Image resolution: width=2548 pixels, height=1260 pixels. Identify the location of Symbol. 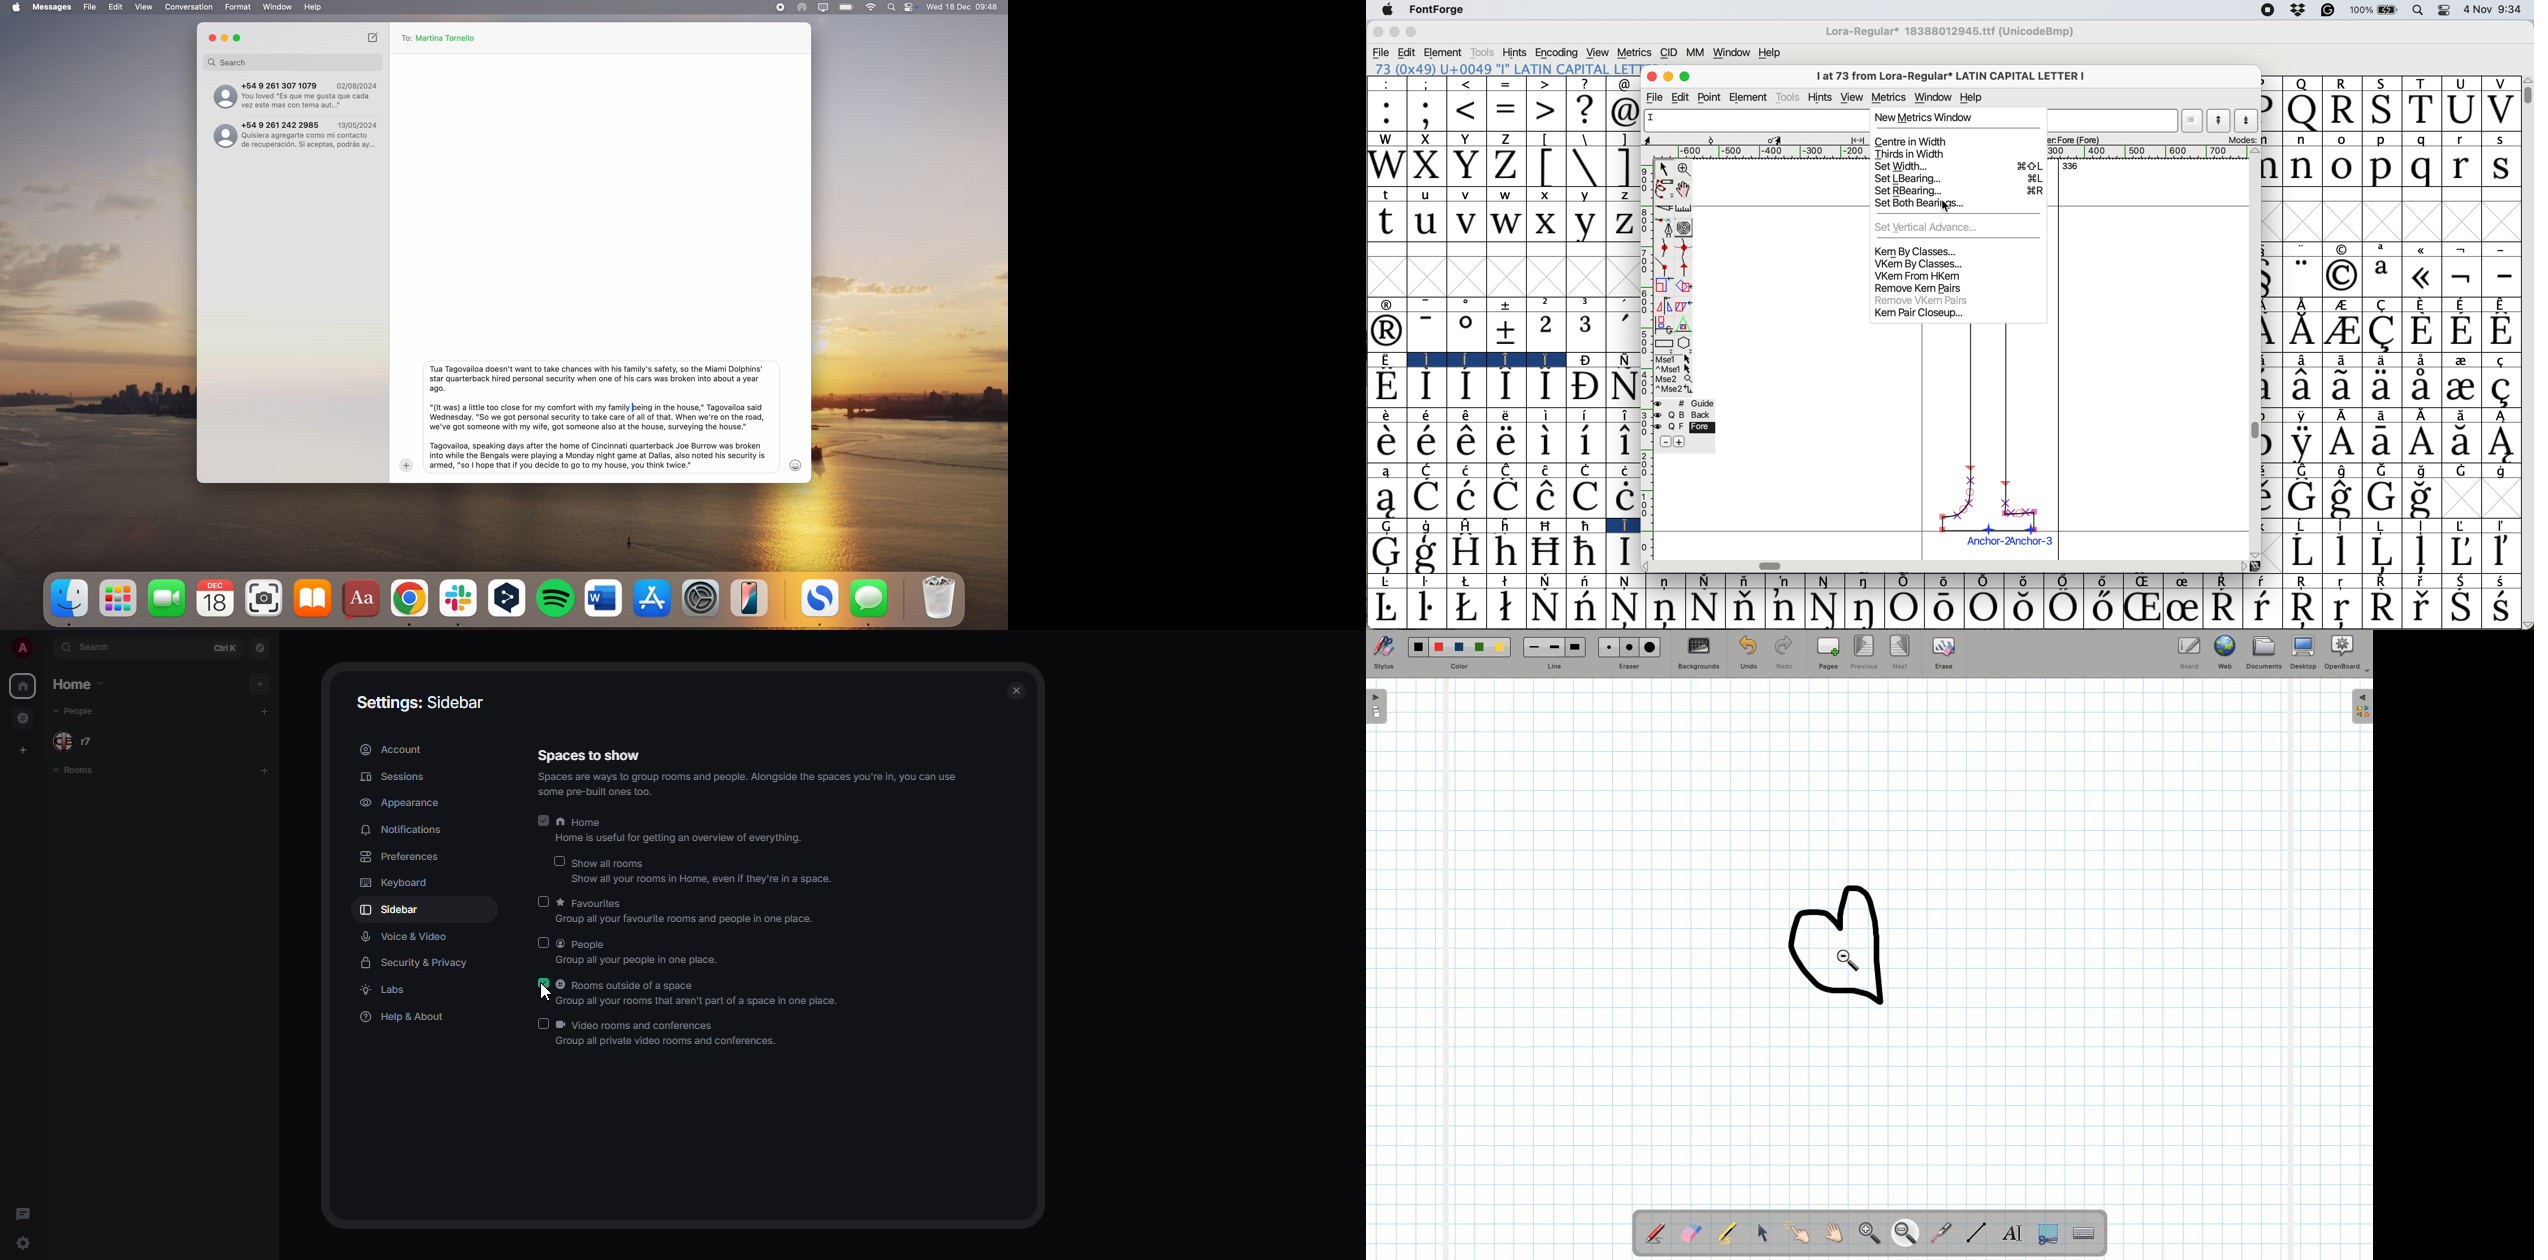
(1386, 360).